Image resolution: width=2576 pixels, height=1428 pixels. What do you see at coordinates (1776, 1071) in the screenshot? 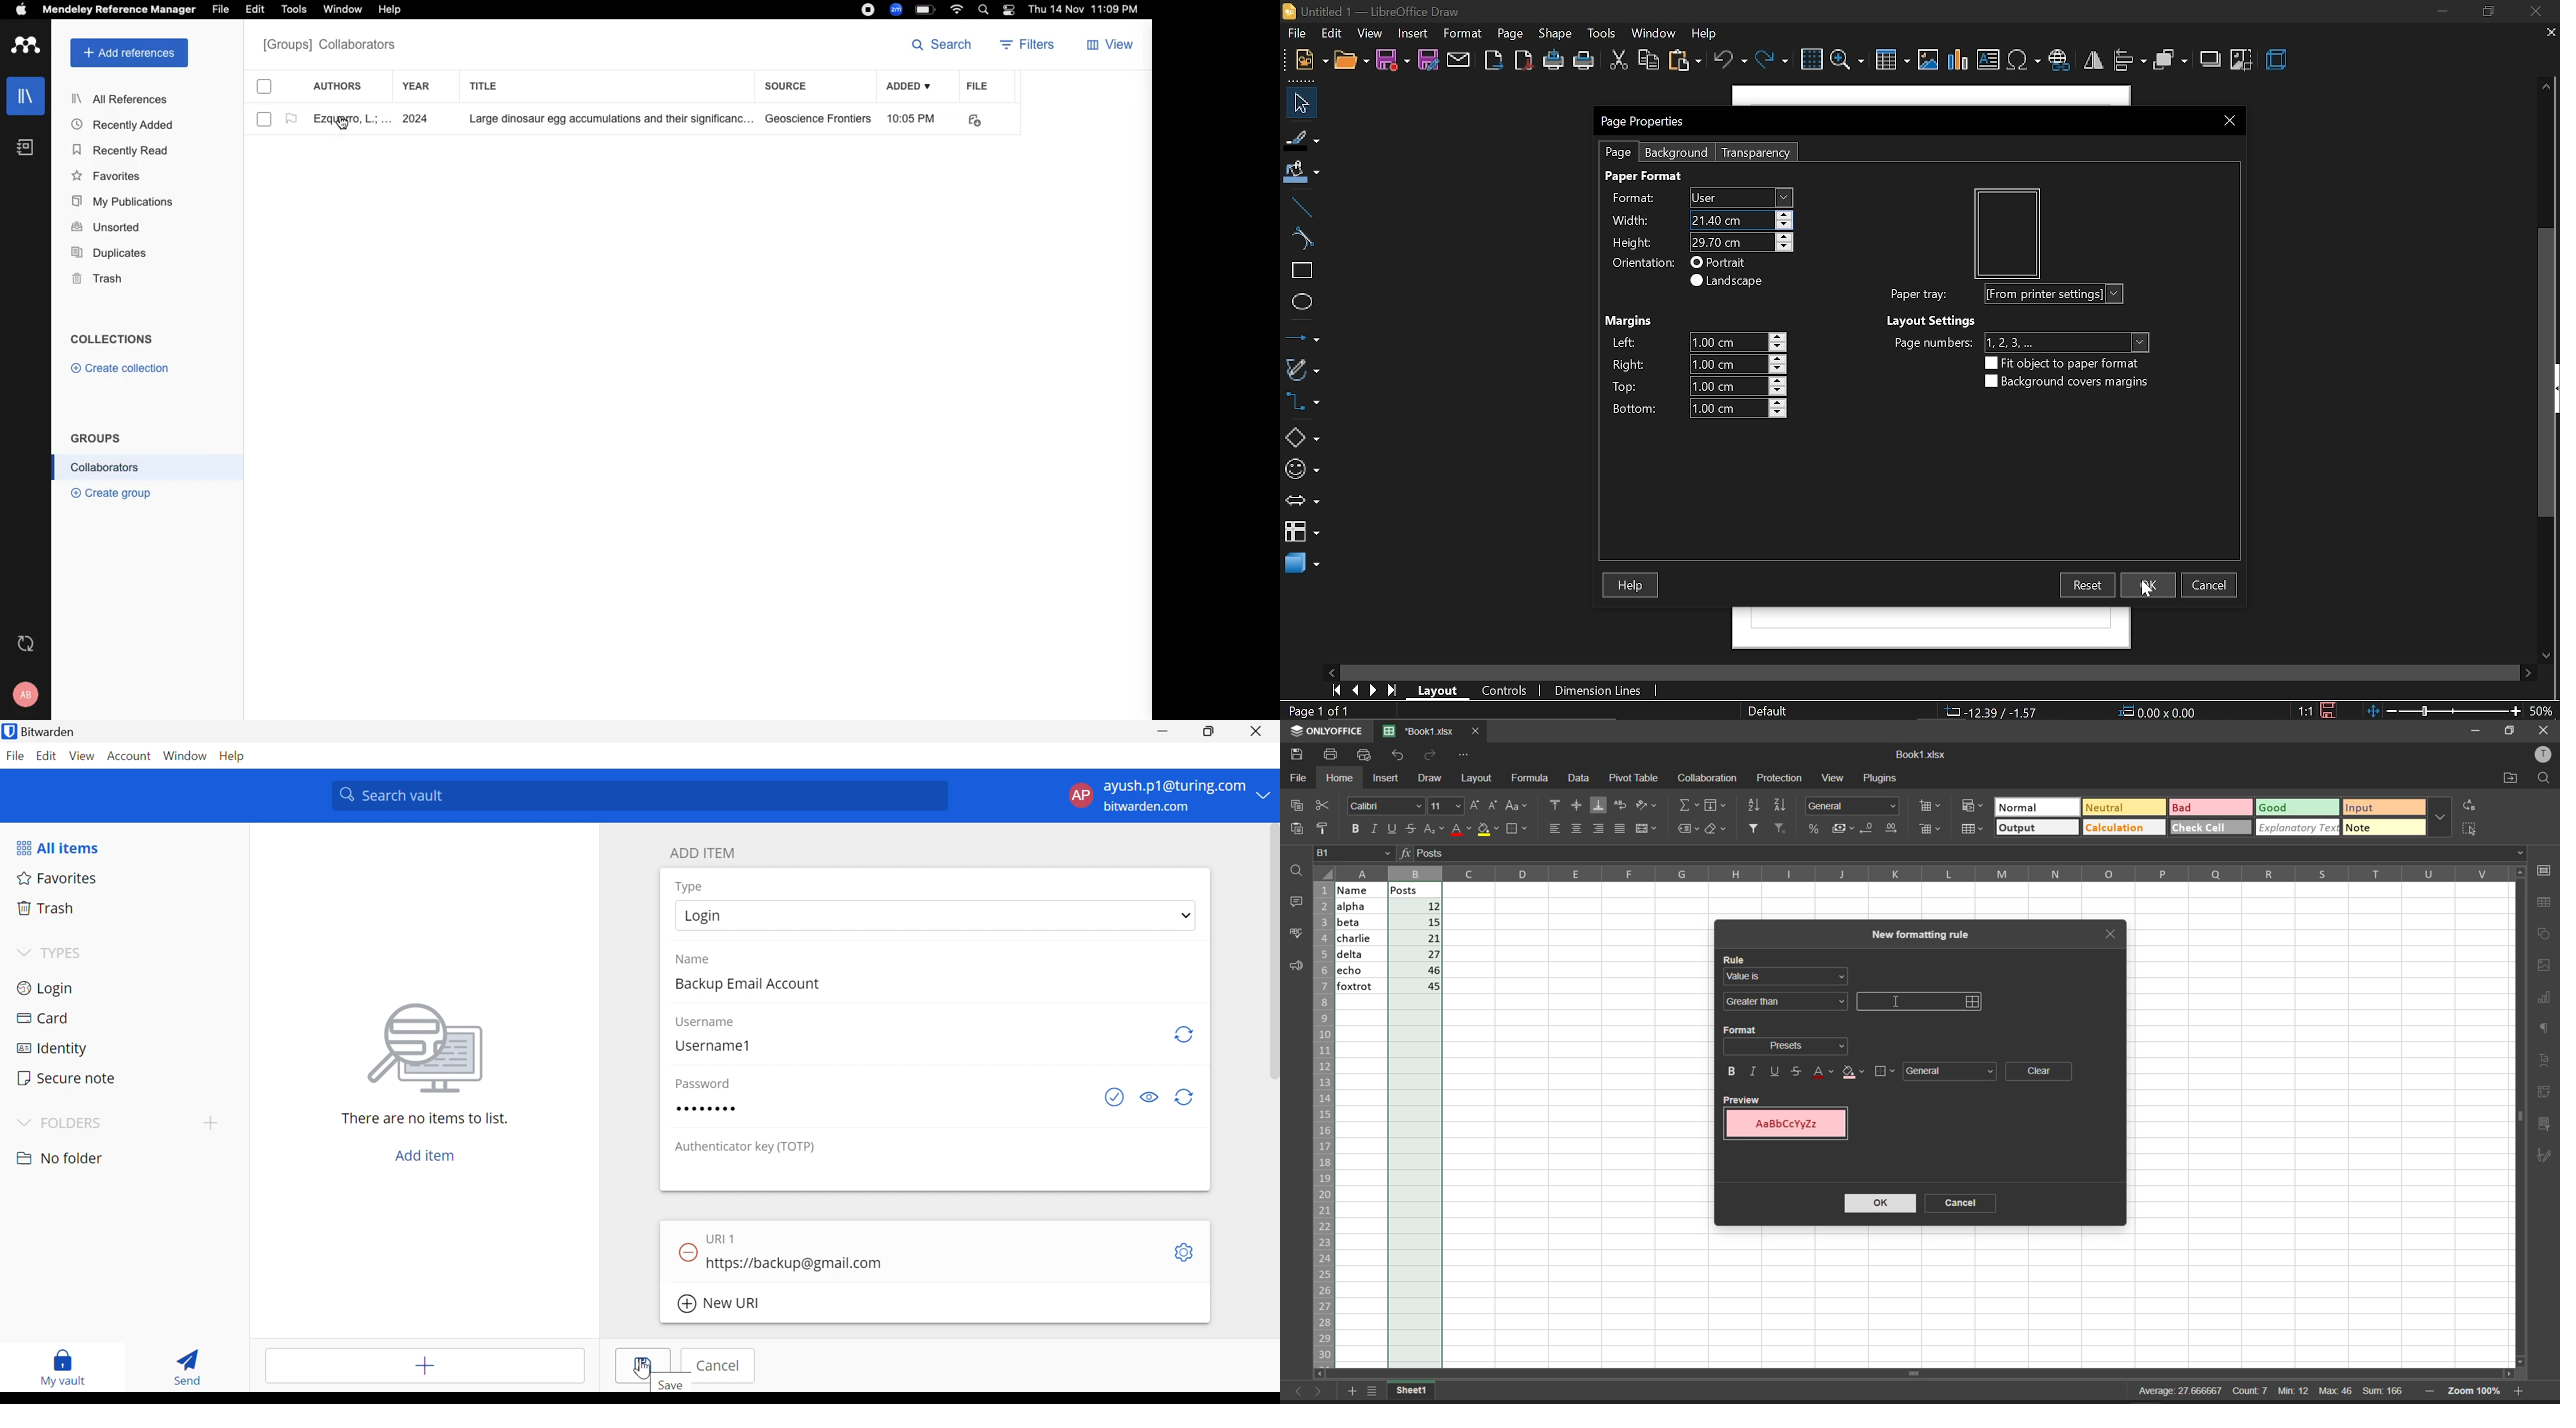
I see `underline` at bounding box center [1776, 1071].